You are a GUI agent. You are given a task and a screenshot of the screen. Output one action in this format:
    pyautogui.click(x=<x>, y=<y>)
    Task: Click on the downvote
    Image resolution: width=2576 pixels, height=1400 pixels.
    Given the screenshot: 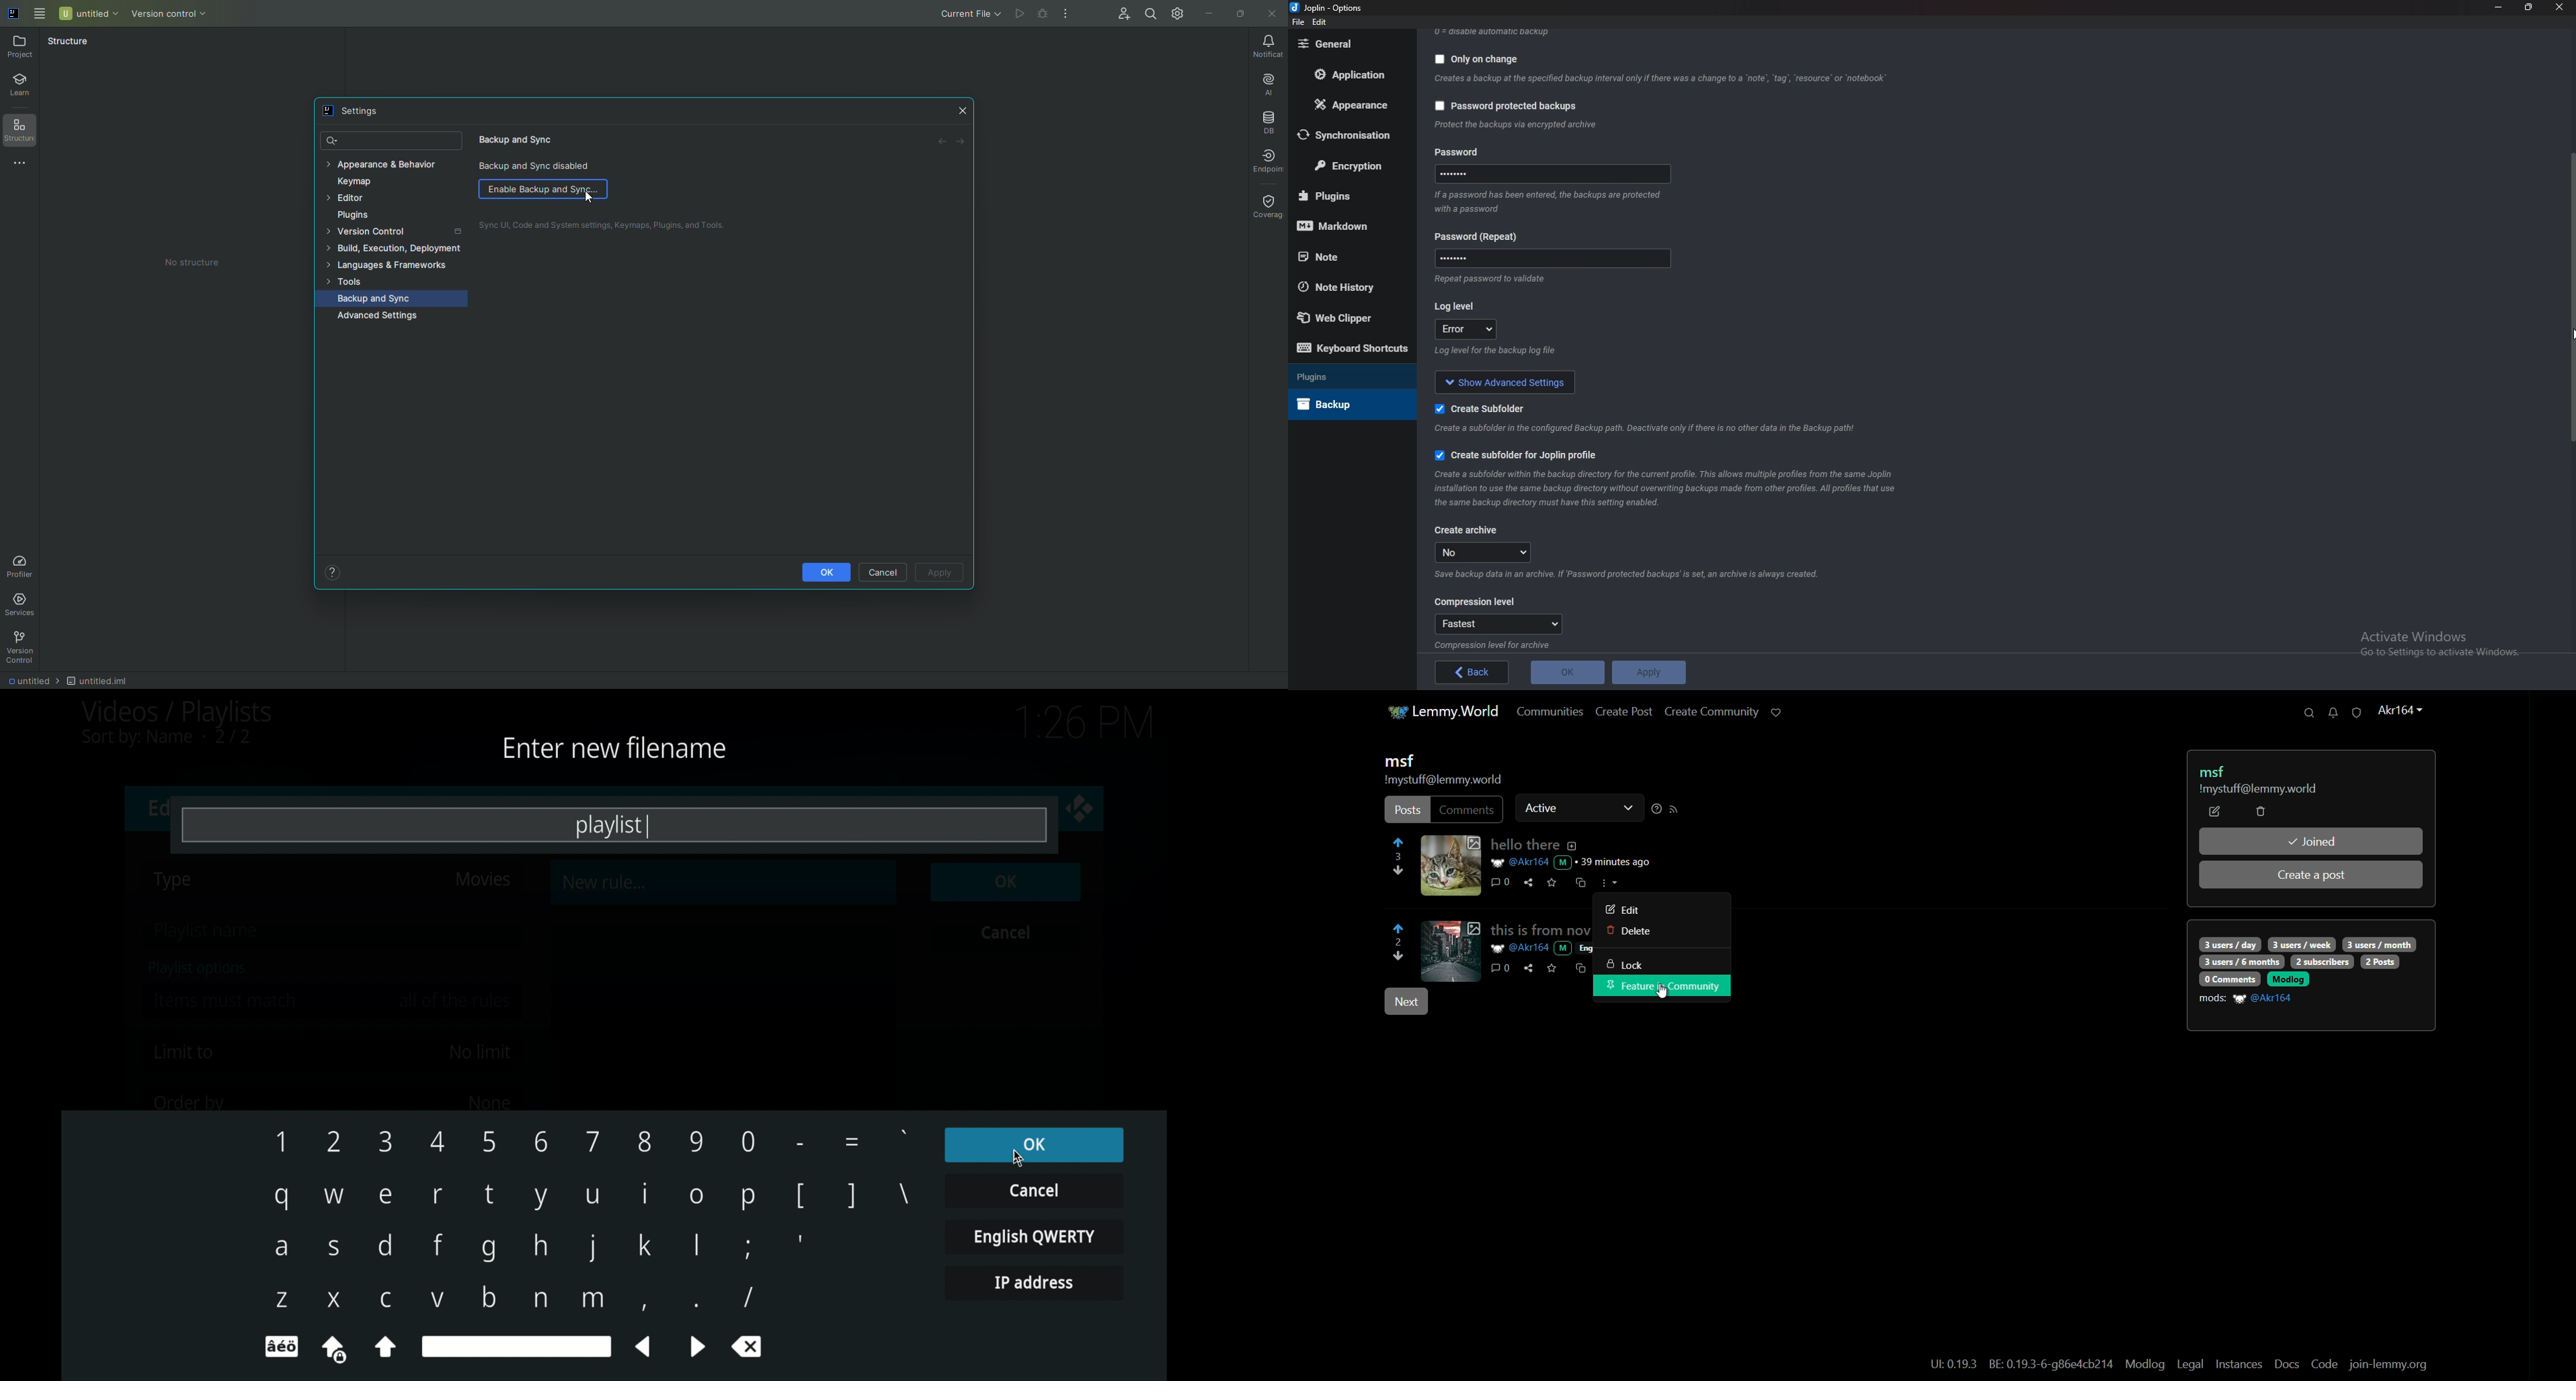 What is the action you would take?
    pyautogui.click(x=1396, y=873)
    